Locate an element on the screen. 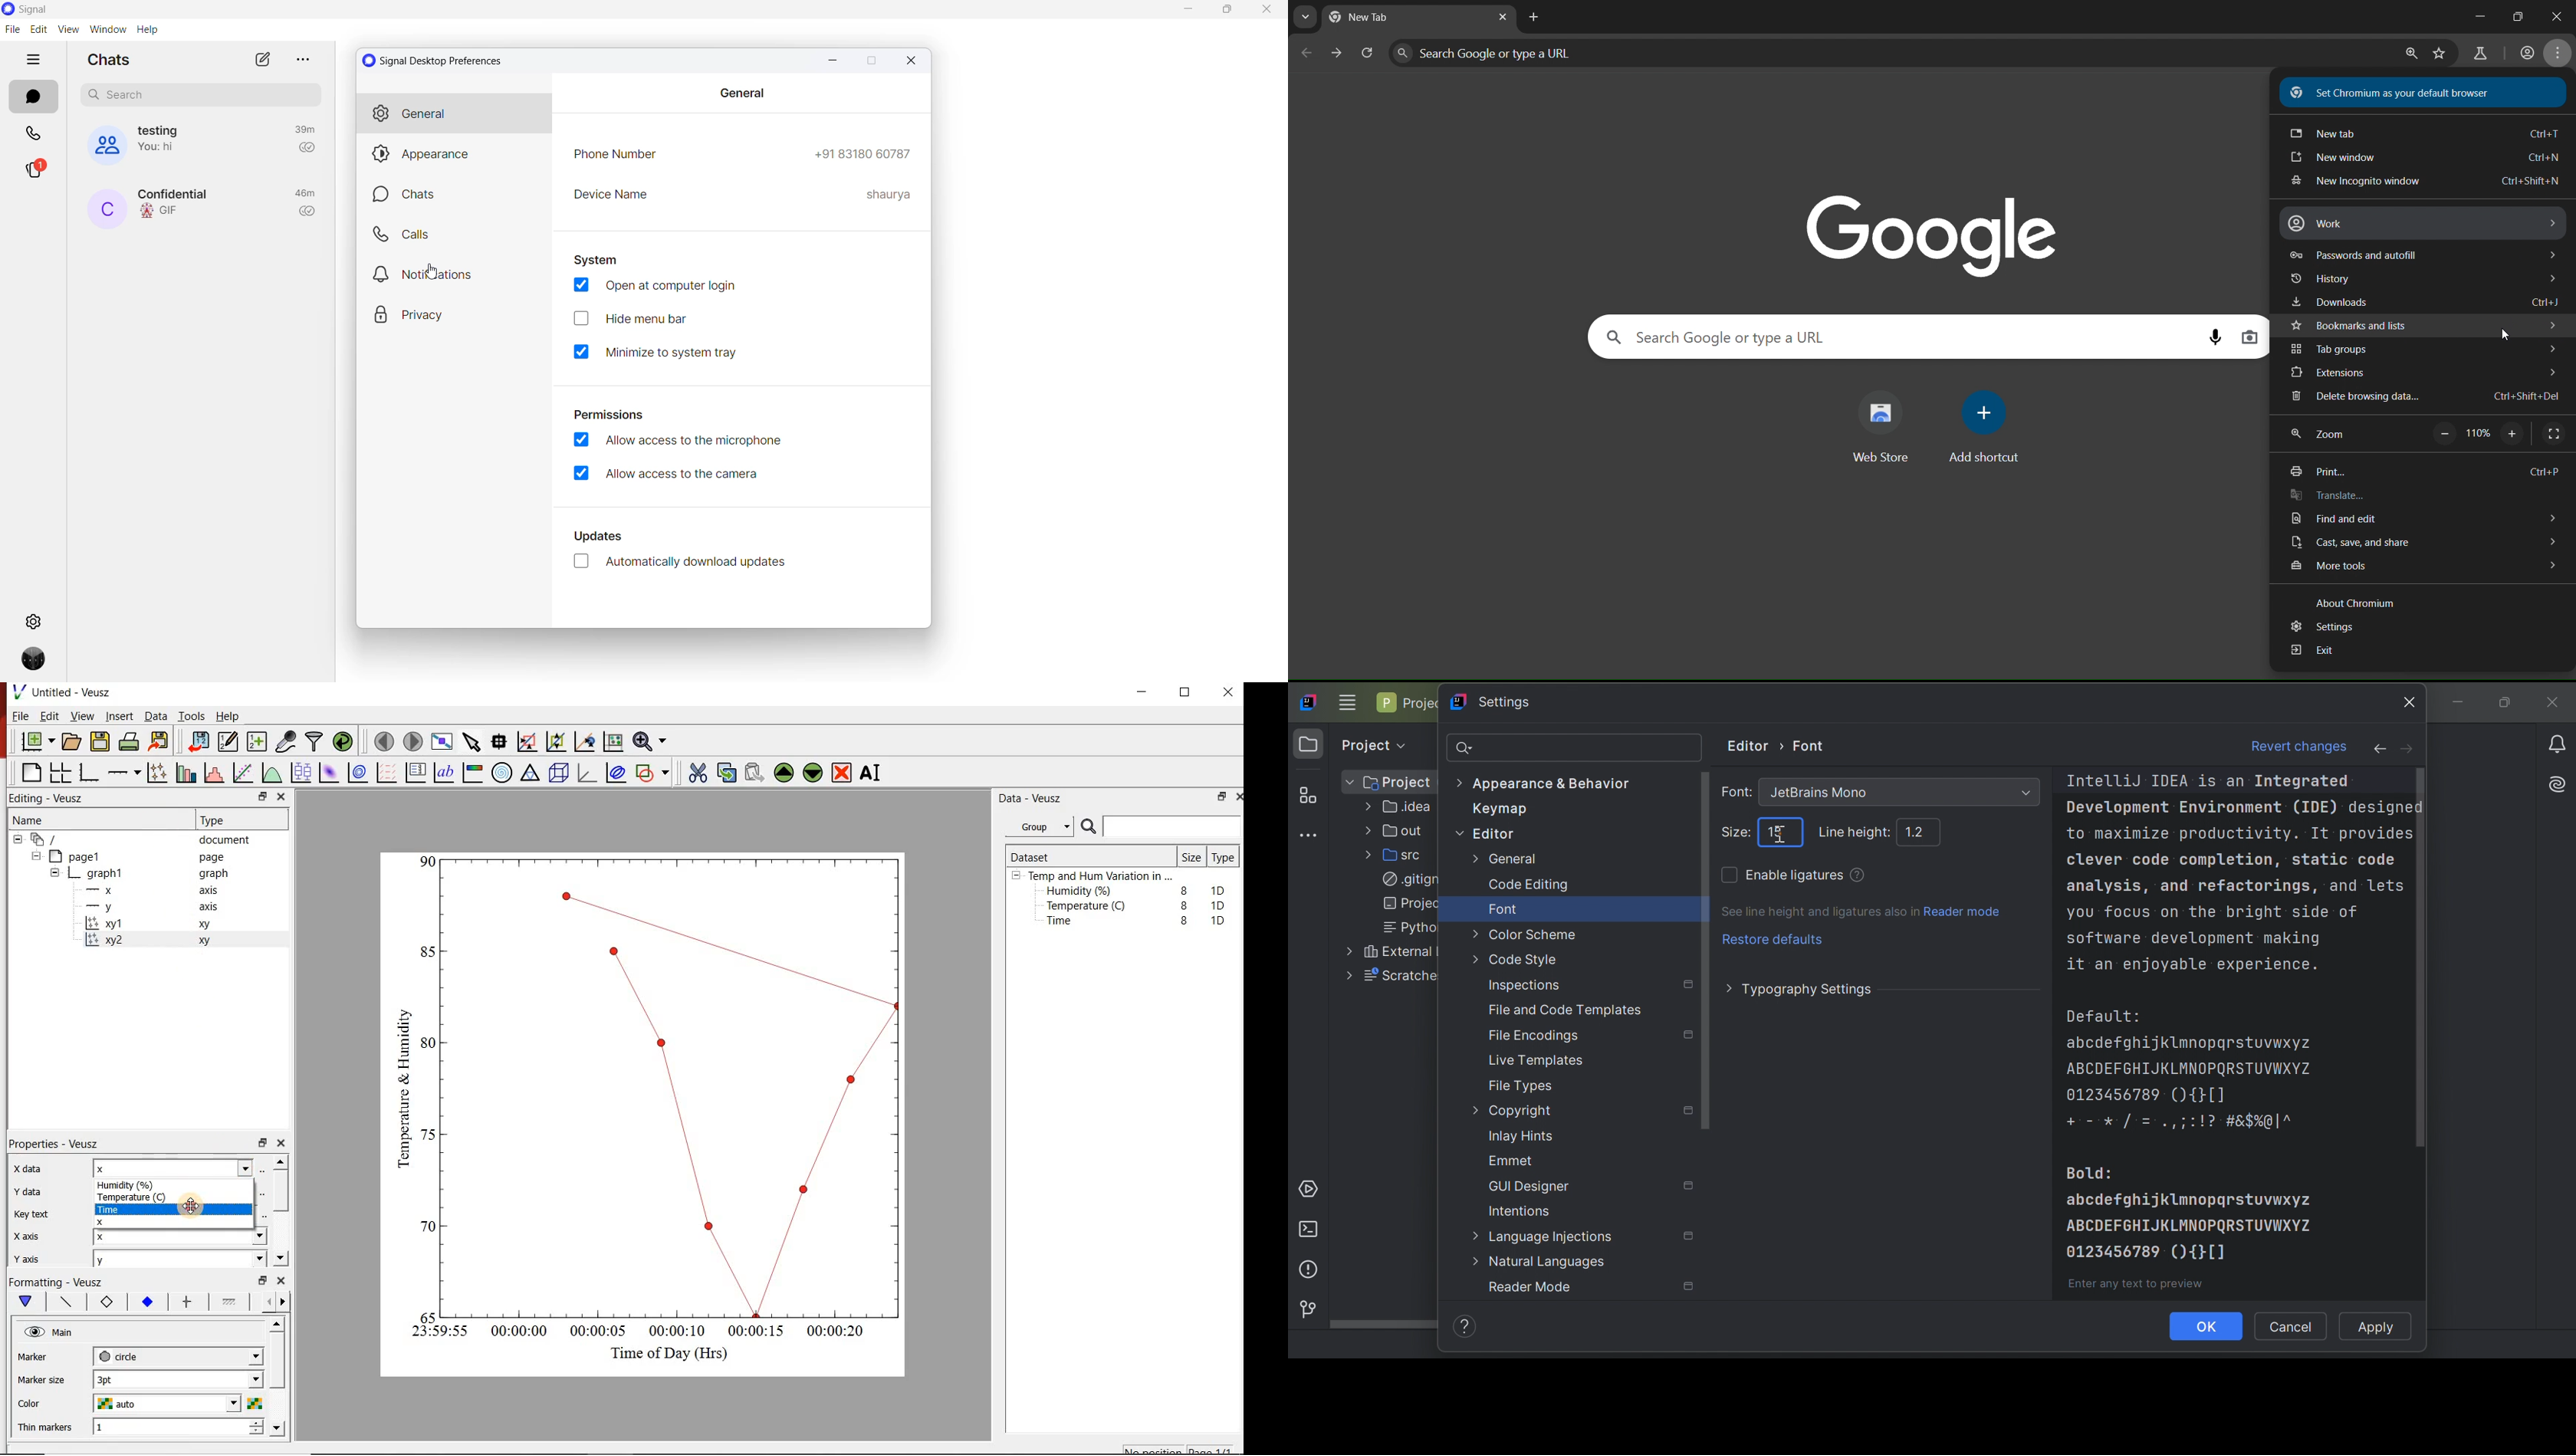  search panel is located at coordinates (1514, 53).